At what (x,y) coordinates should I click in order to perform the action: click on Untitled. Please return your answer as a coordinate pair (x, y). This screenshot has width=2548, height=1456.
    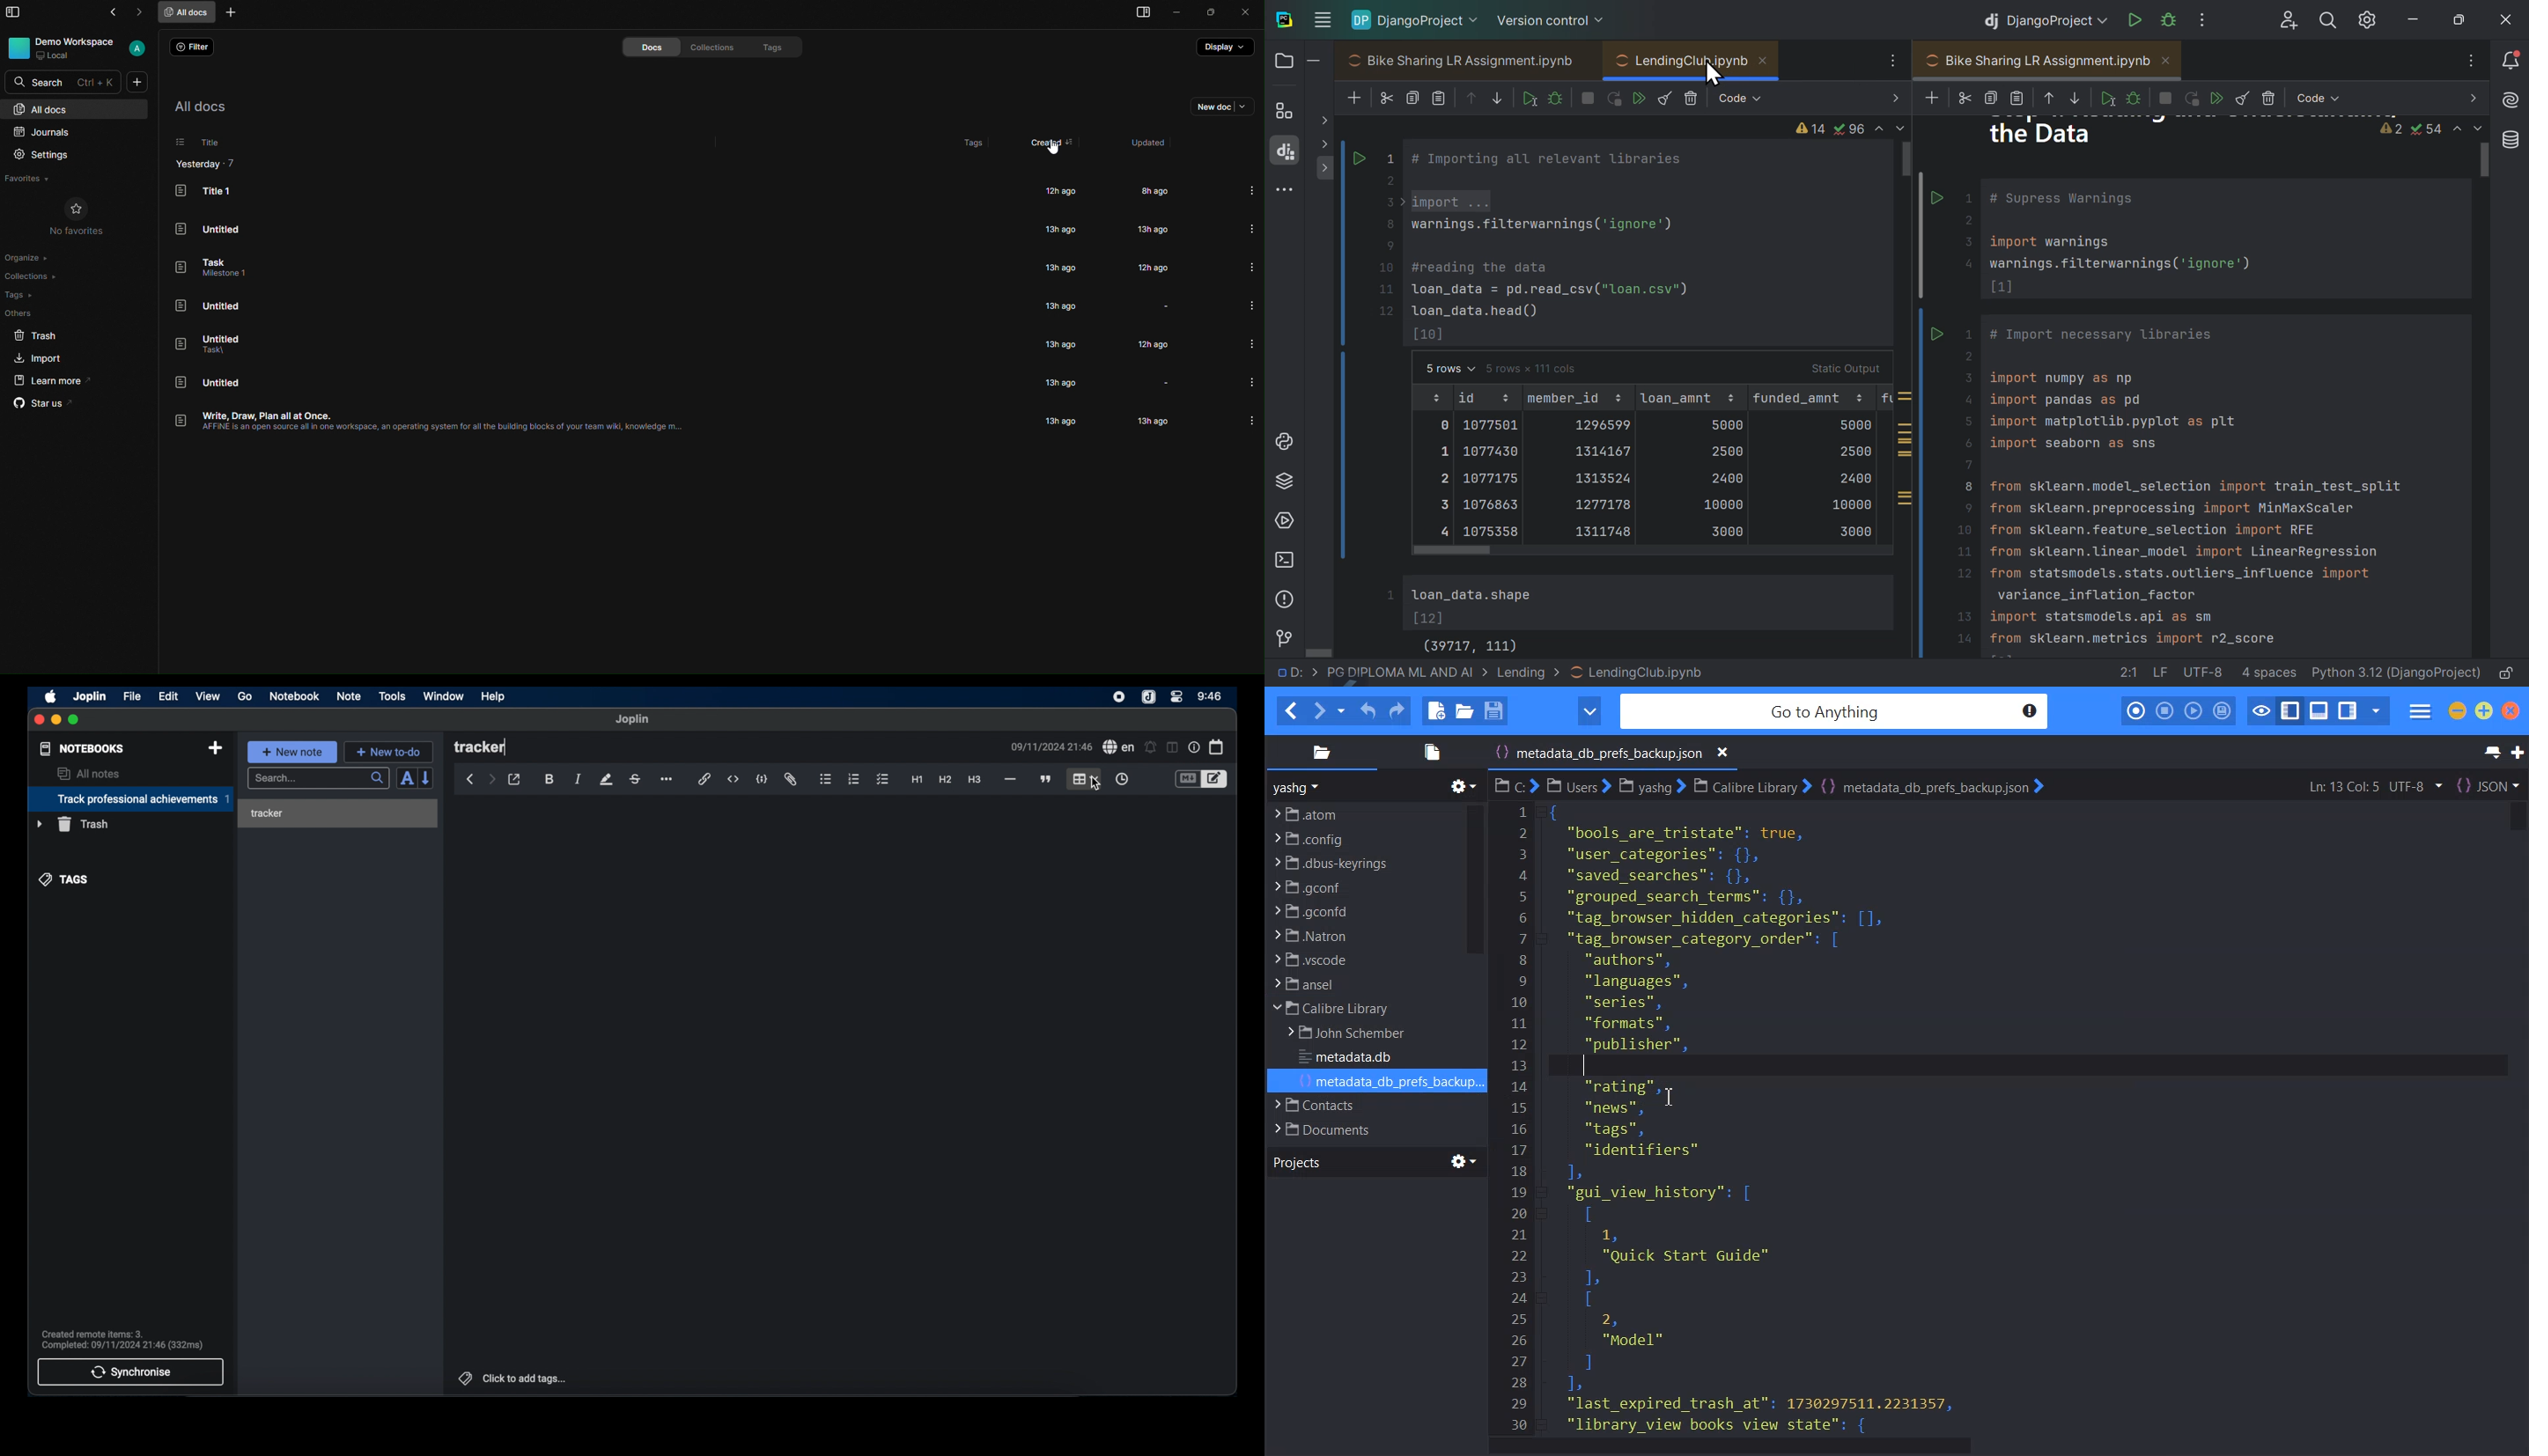
    Looking at the image, I should click on (211, 306).